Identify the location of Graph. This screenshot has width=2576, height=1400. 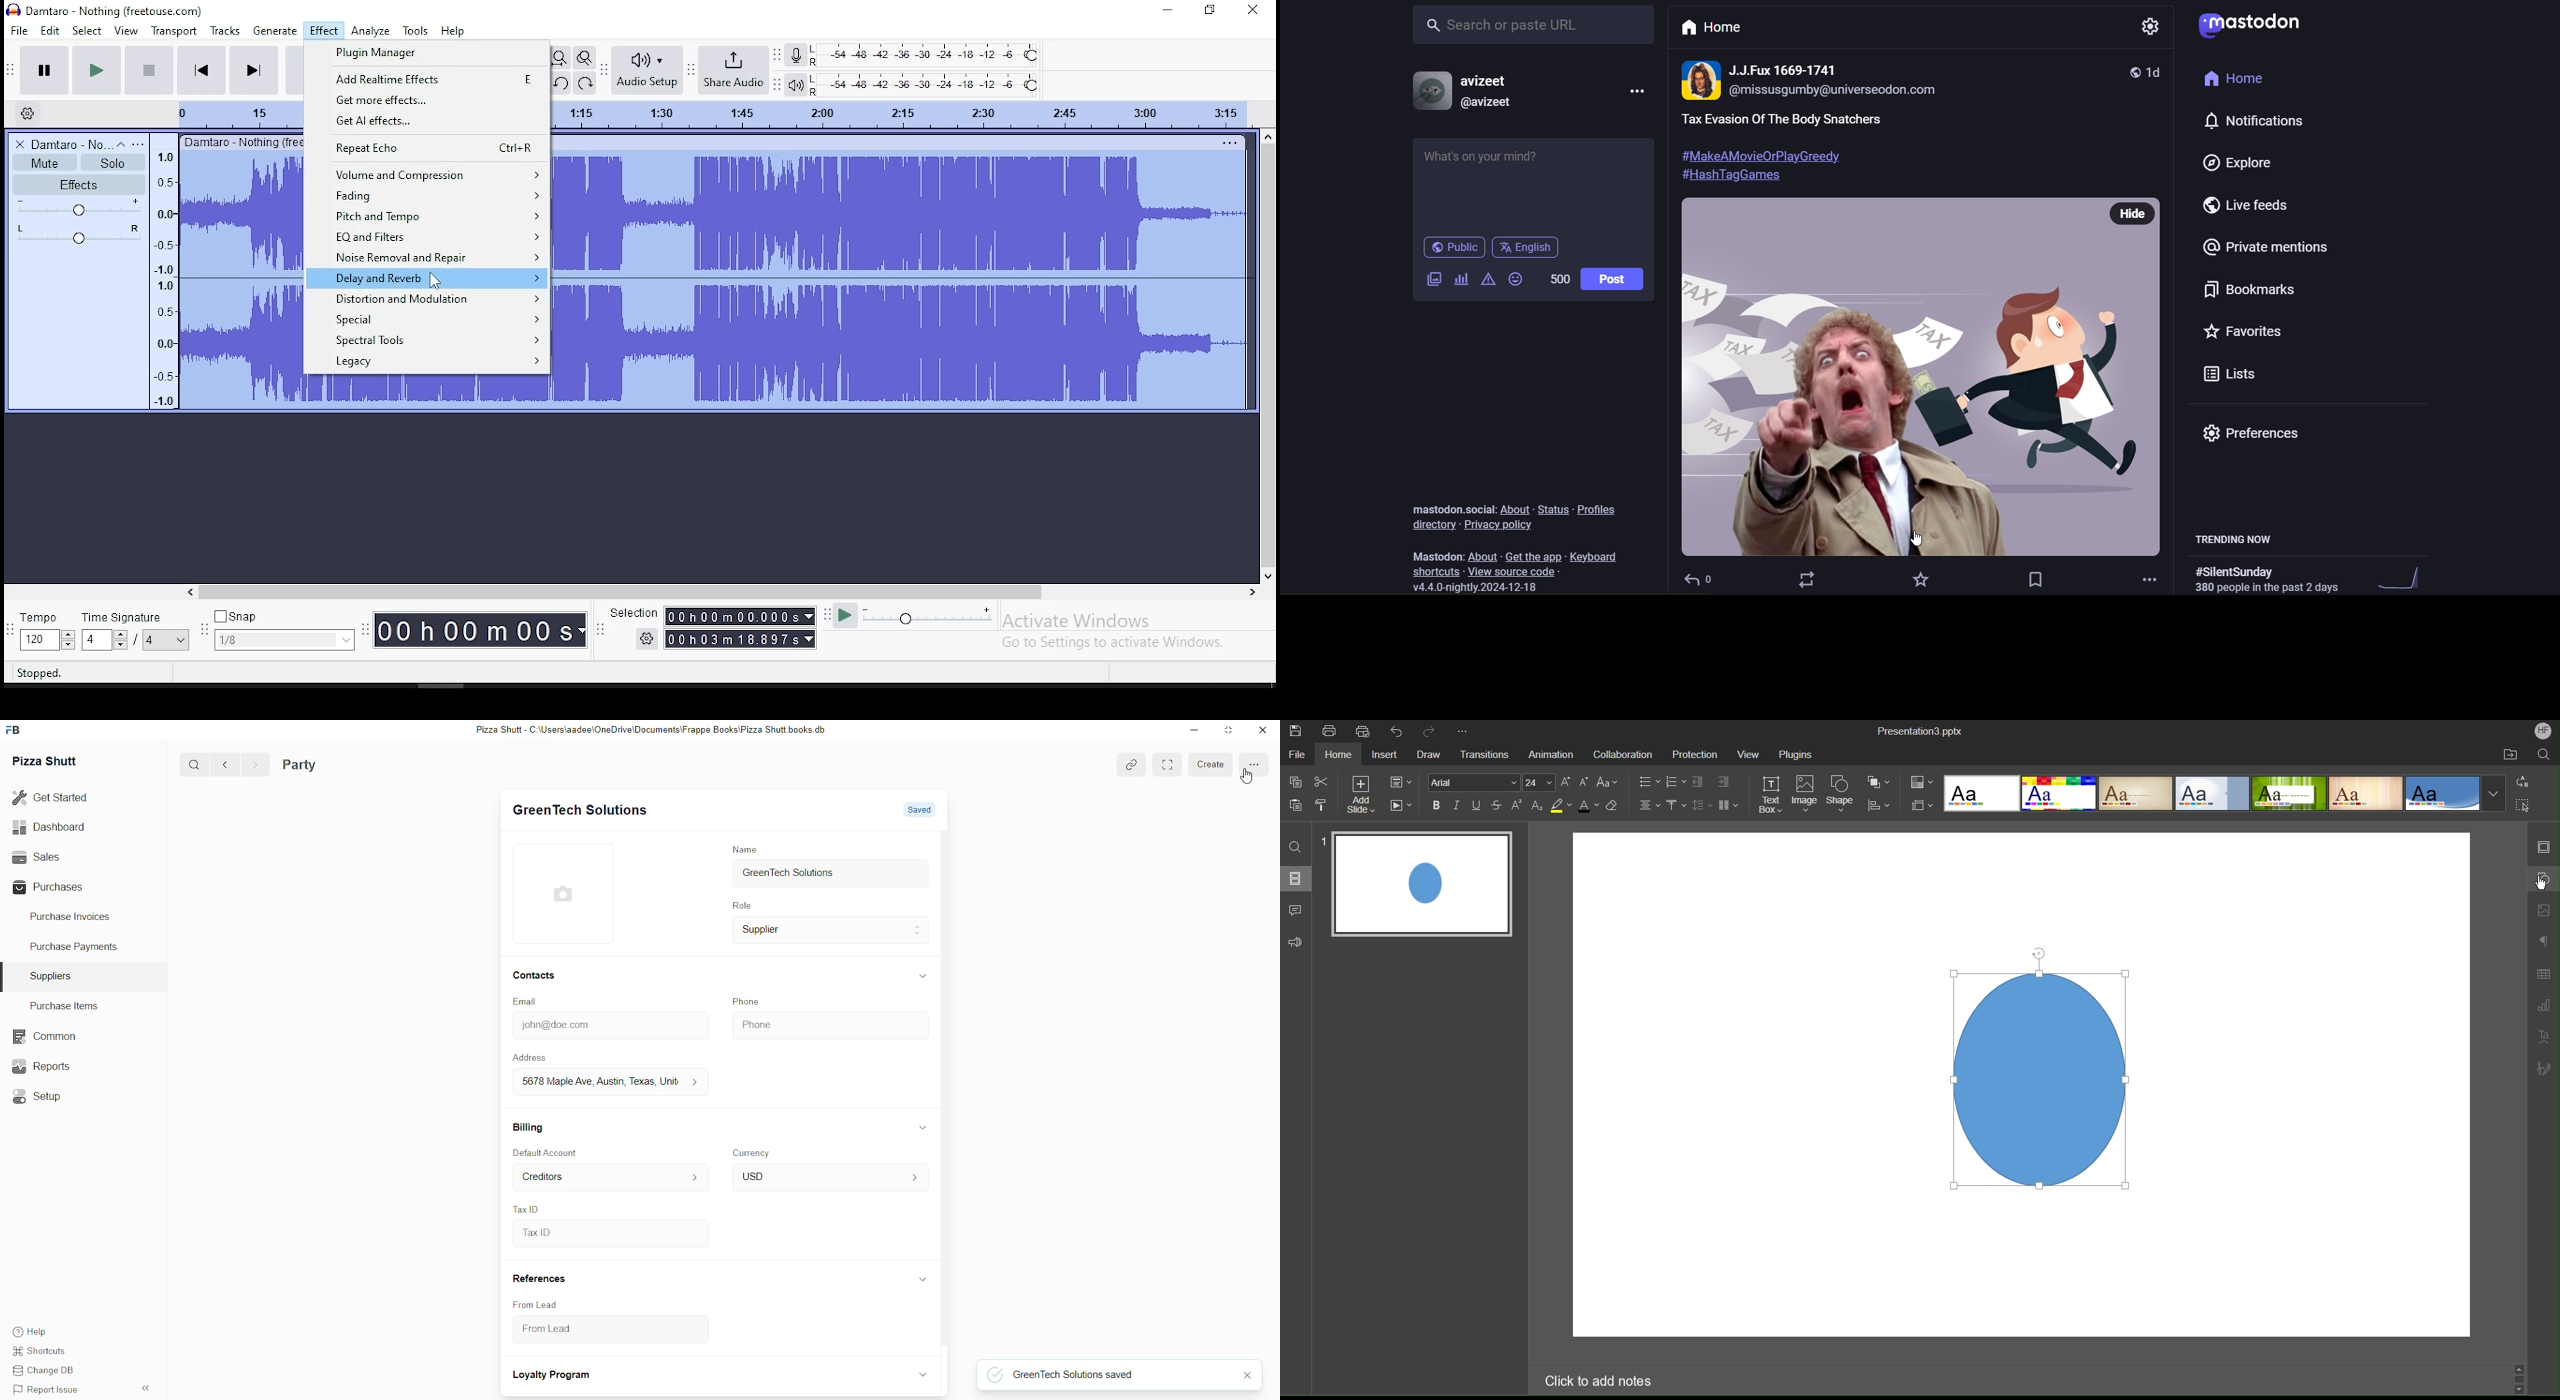
(2543, 1006).